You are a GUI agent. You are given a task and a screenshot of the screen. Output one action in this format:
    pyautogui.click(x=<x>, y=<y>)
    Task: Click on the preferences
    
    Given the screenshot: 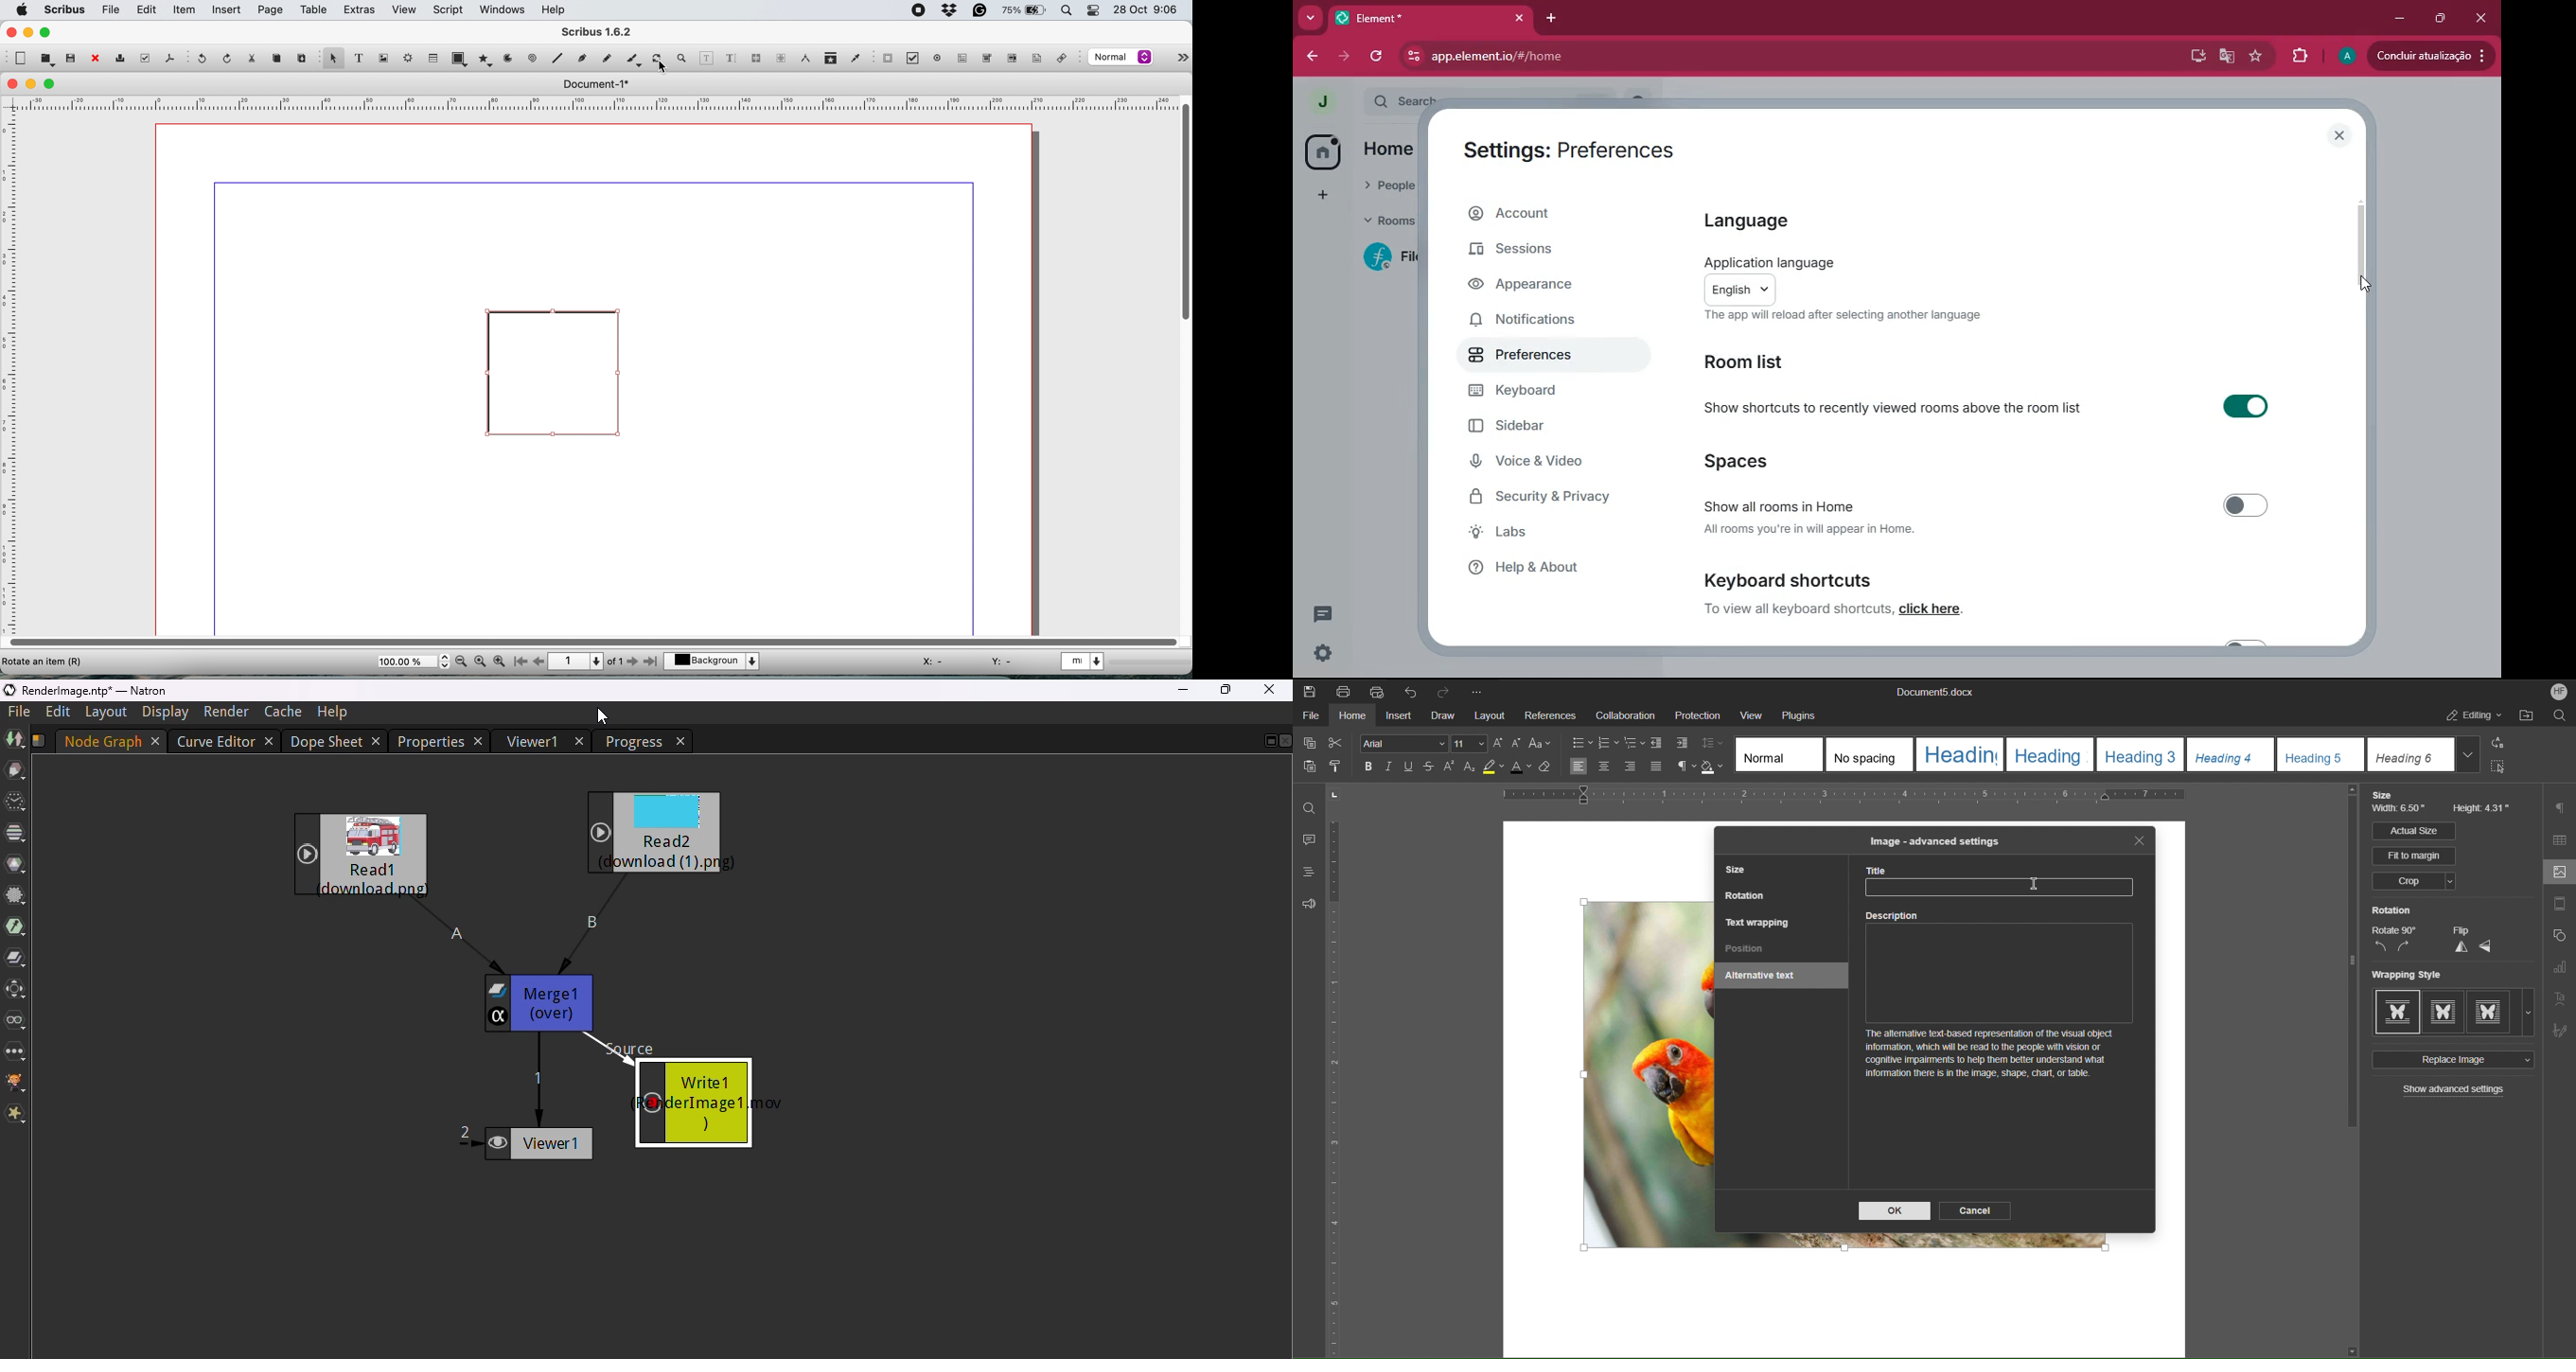 What is the action you would take?
    pyautogui.click(x=1535, y=358)
    